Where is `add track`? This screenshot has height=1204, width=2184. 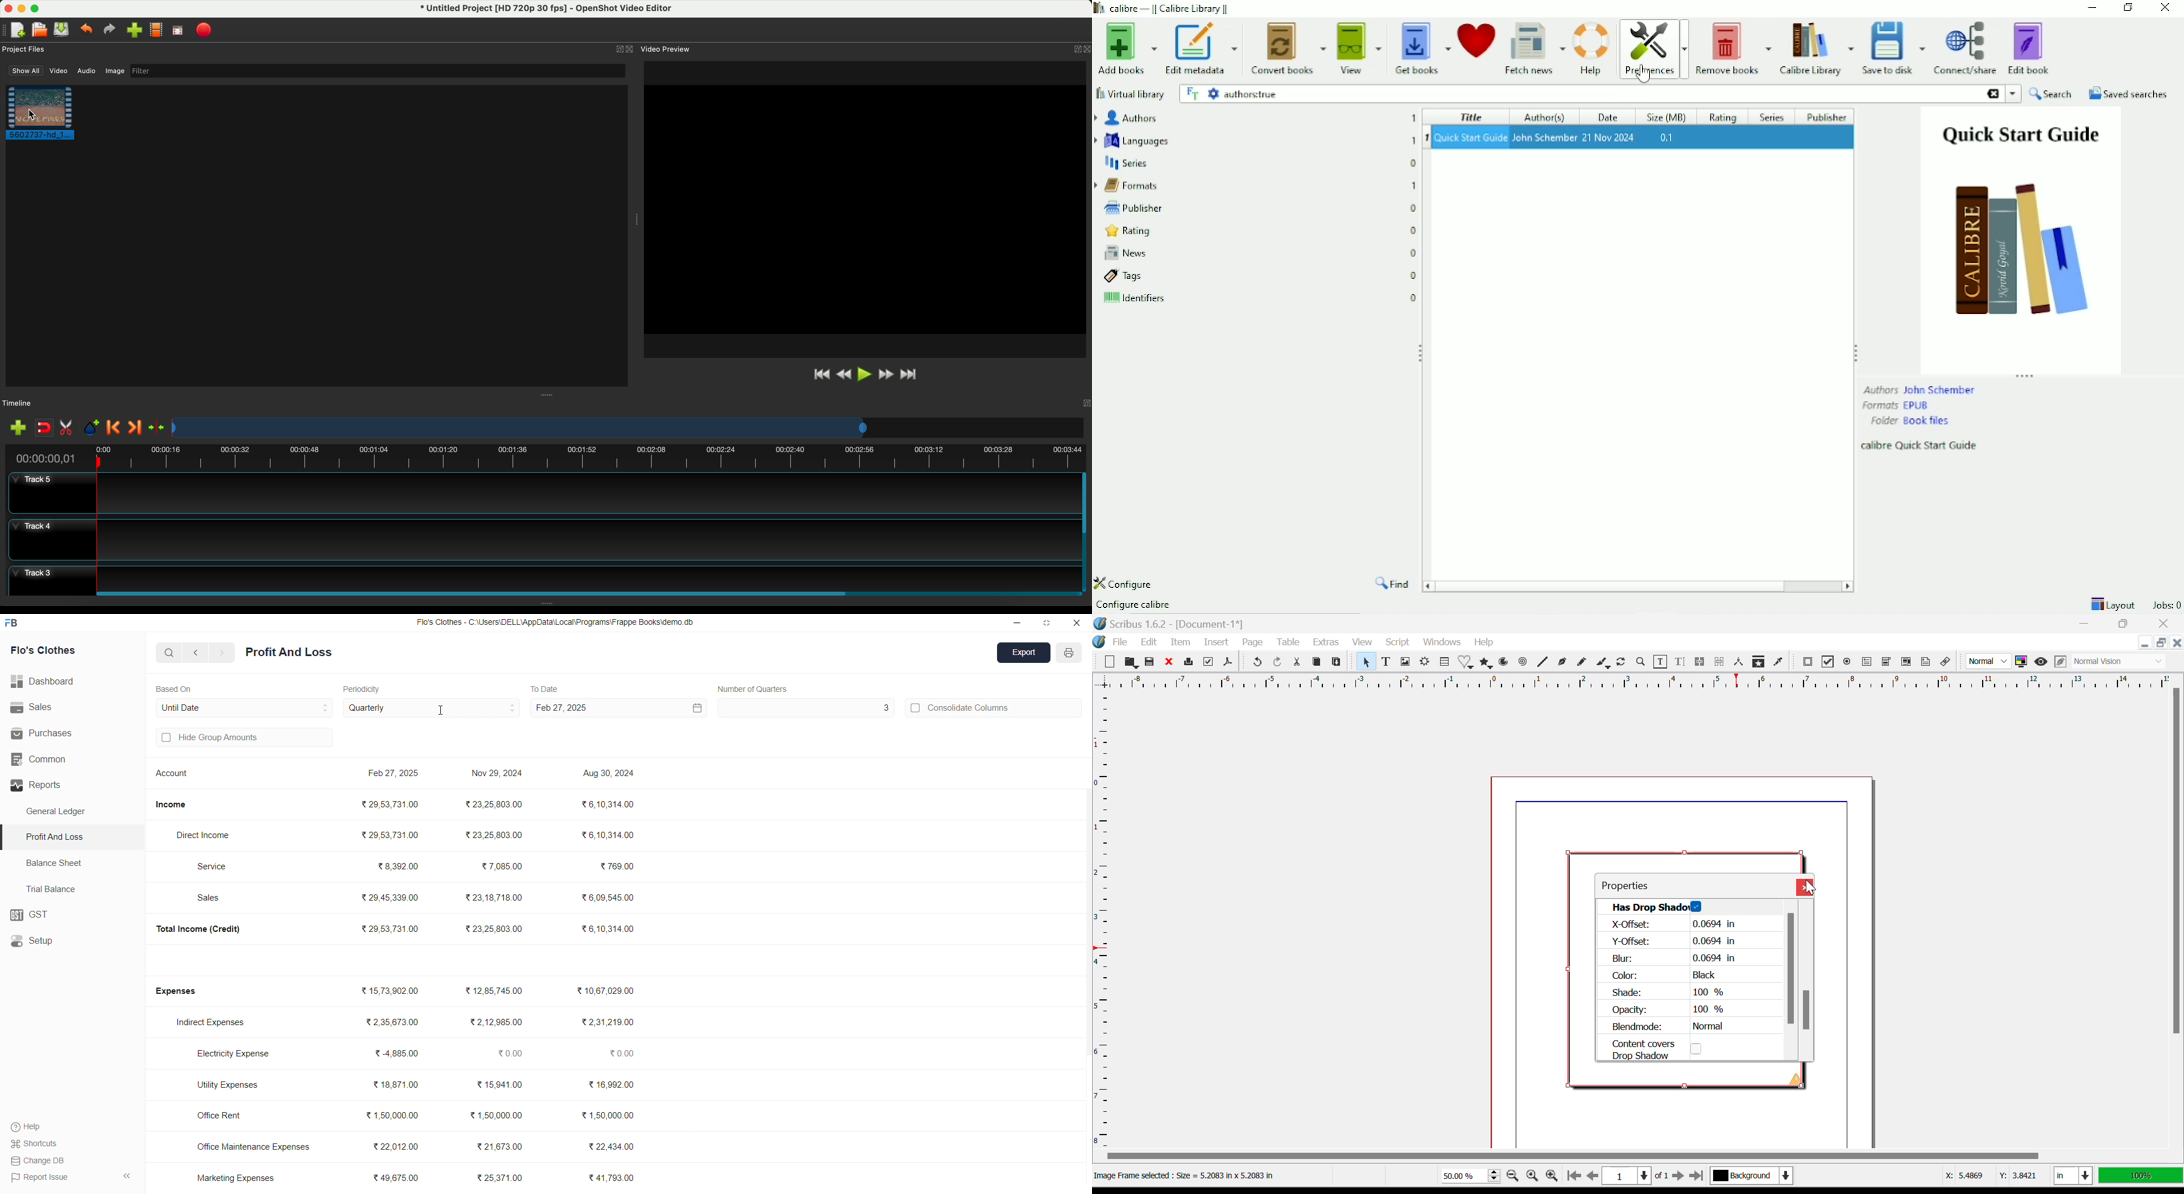
add track is located at coordinates (18, 428).